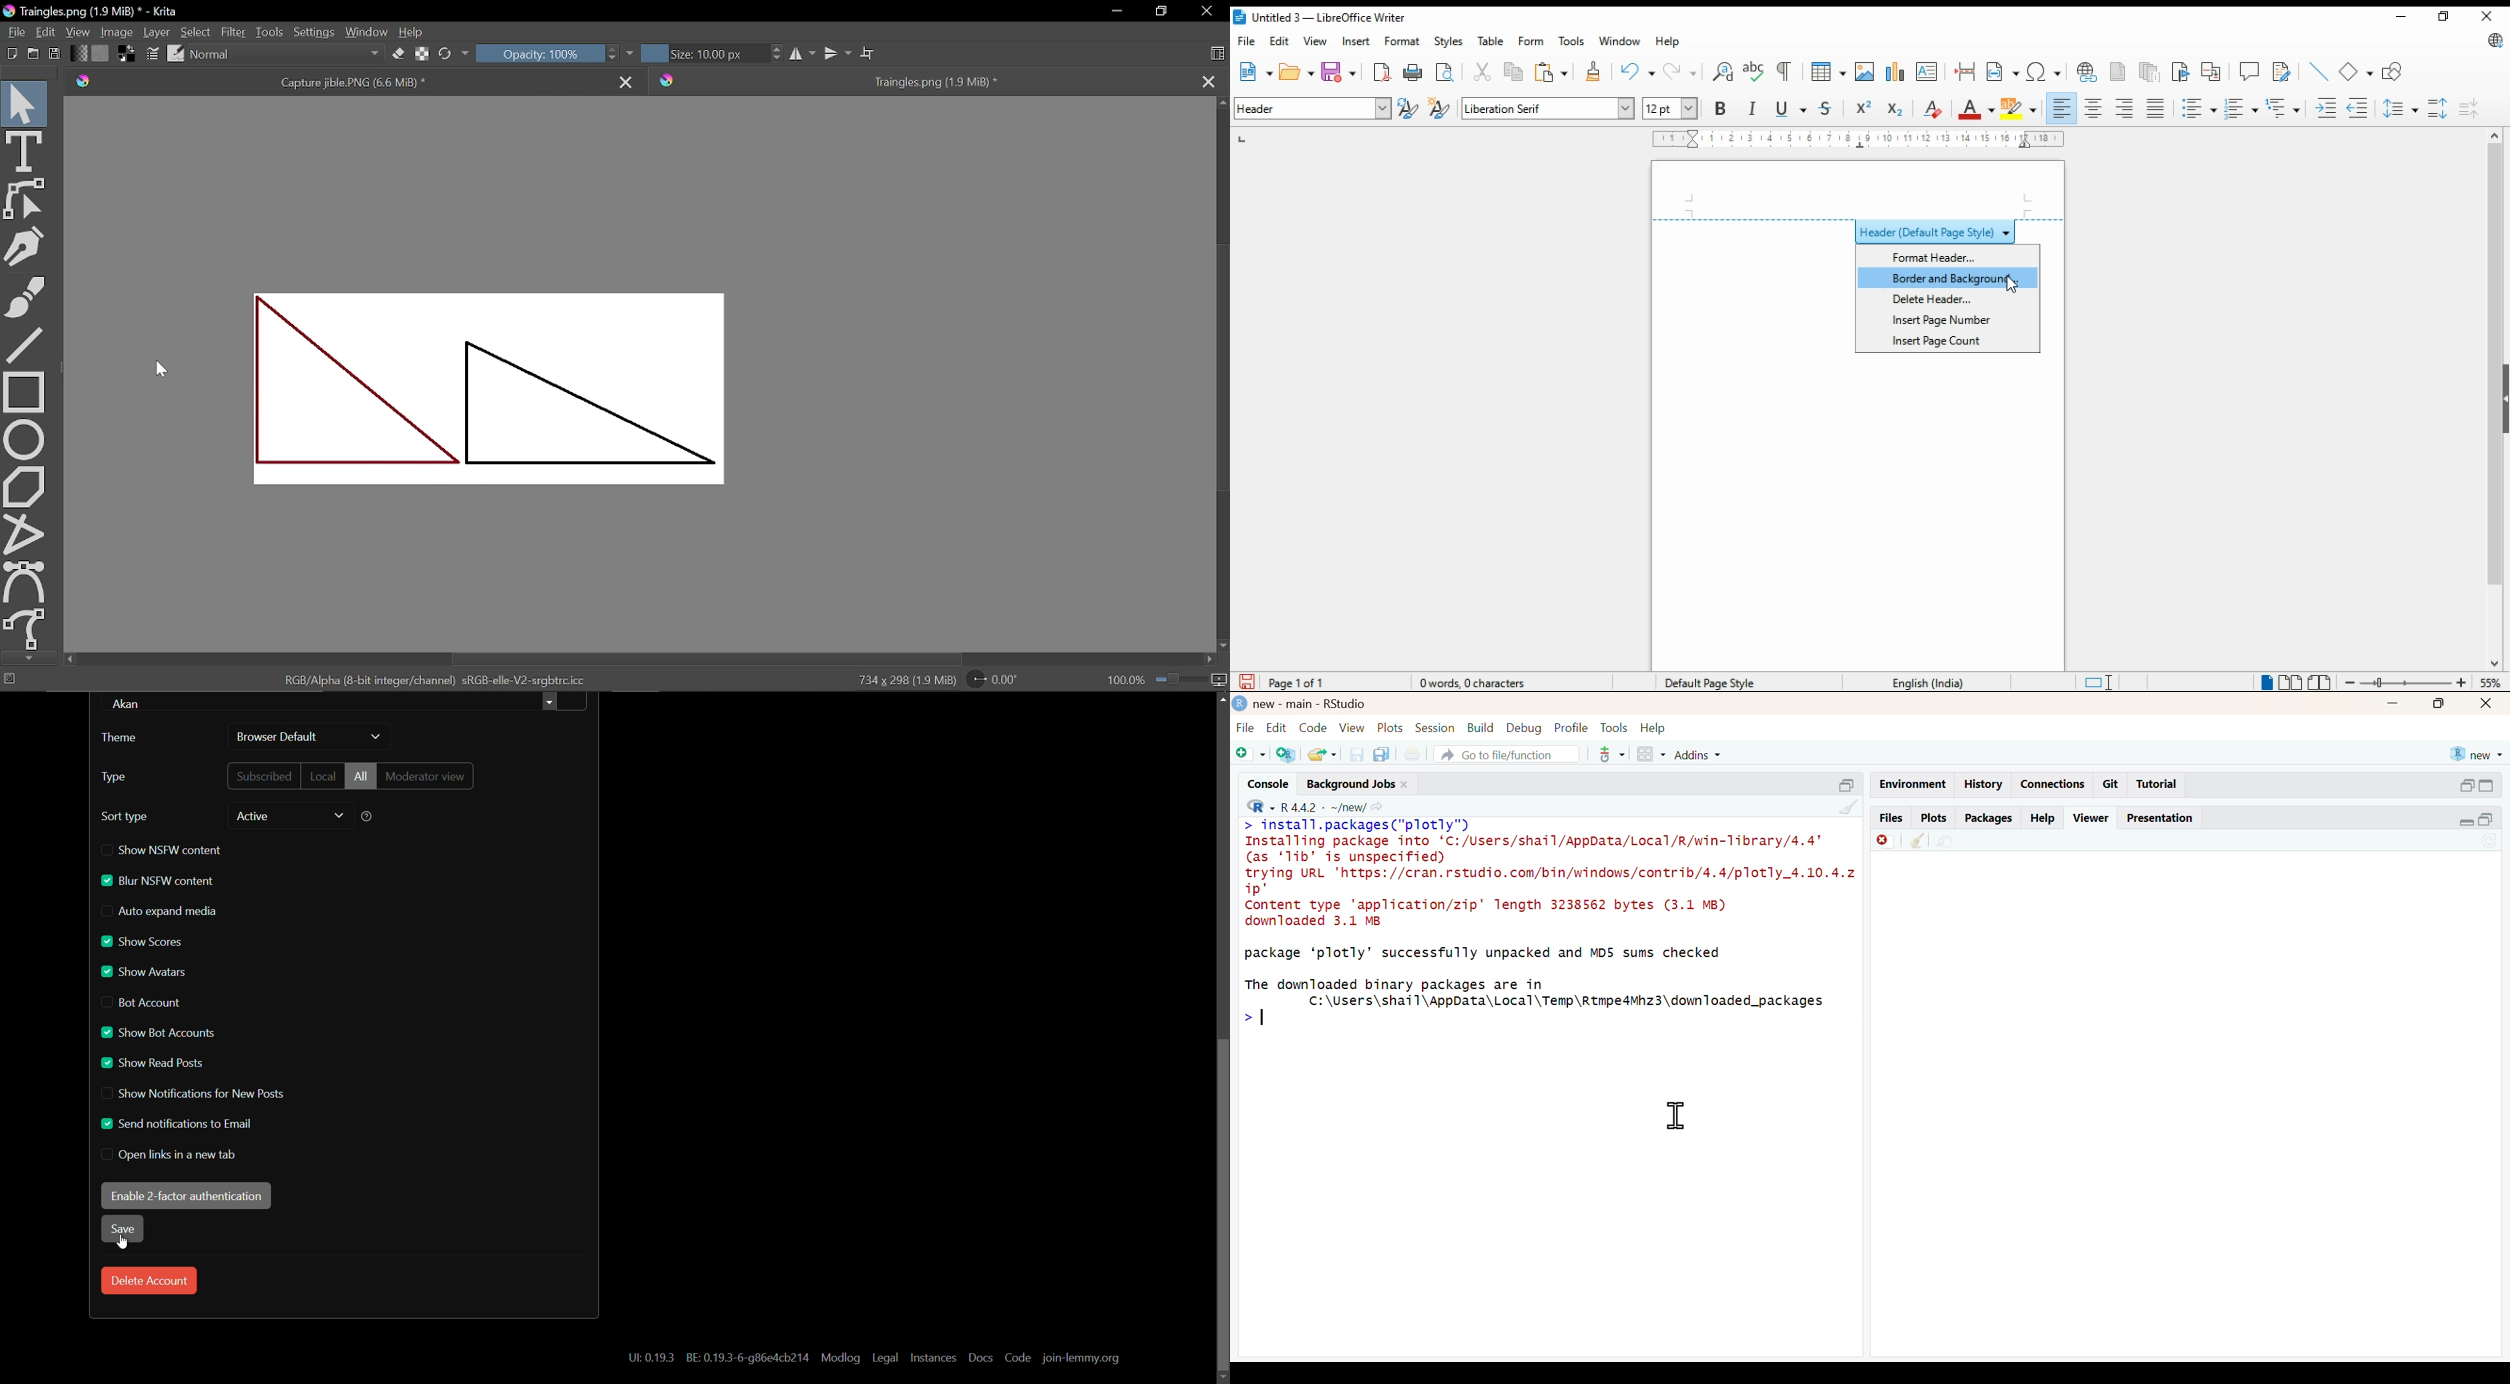 This screenshot has height=1400, width=2520. What do you see at coordinates (100, 53) in the screenshot?
I see `Fill pattern` at bounding box center [100, 53].